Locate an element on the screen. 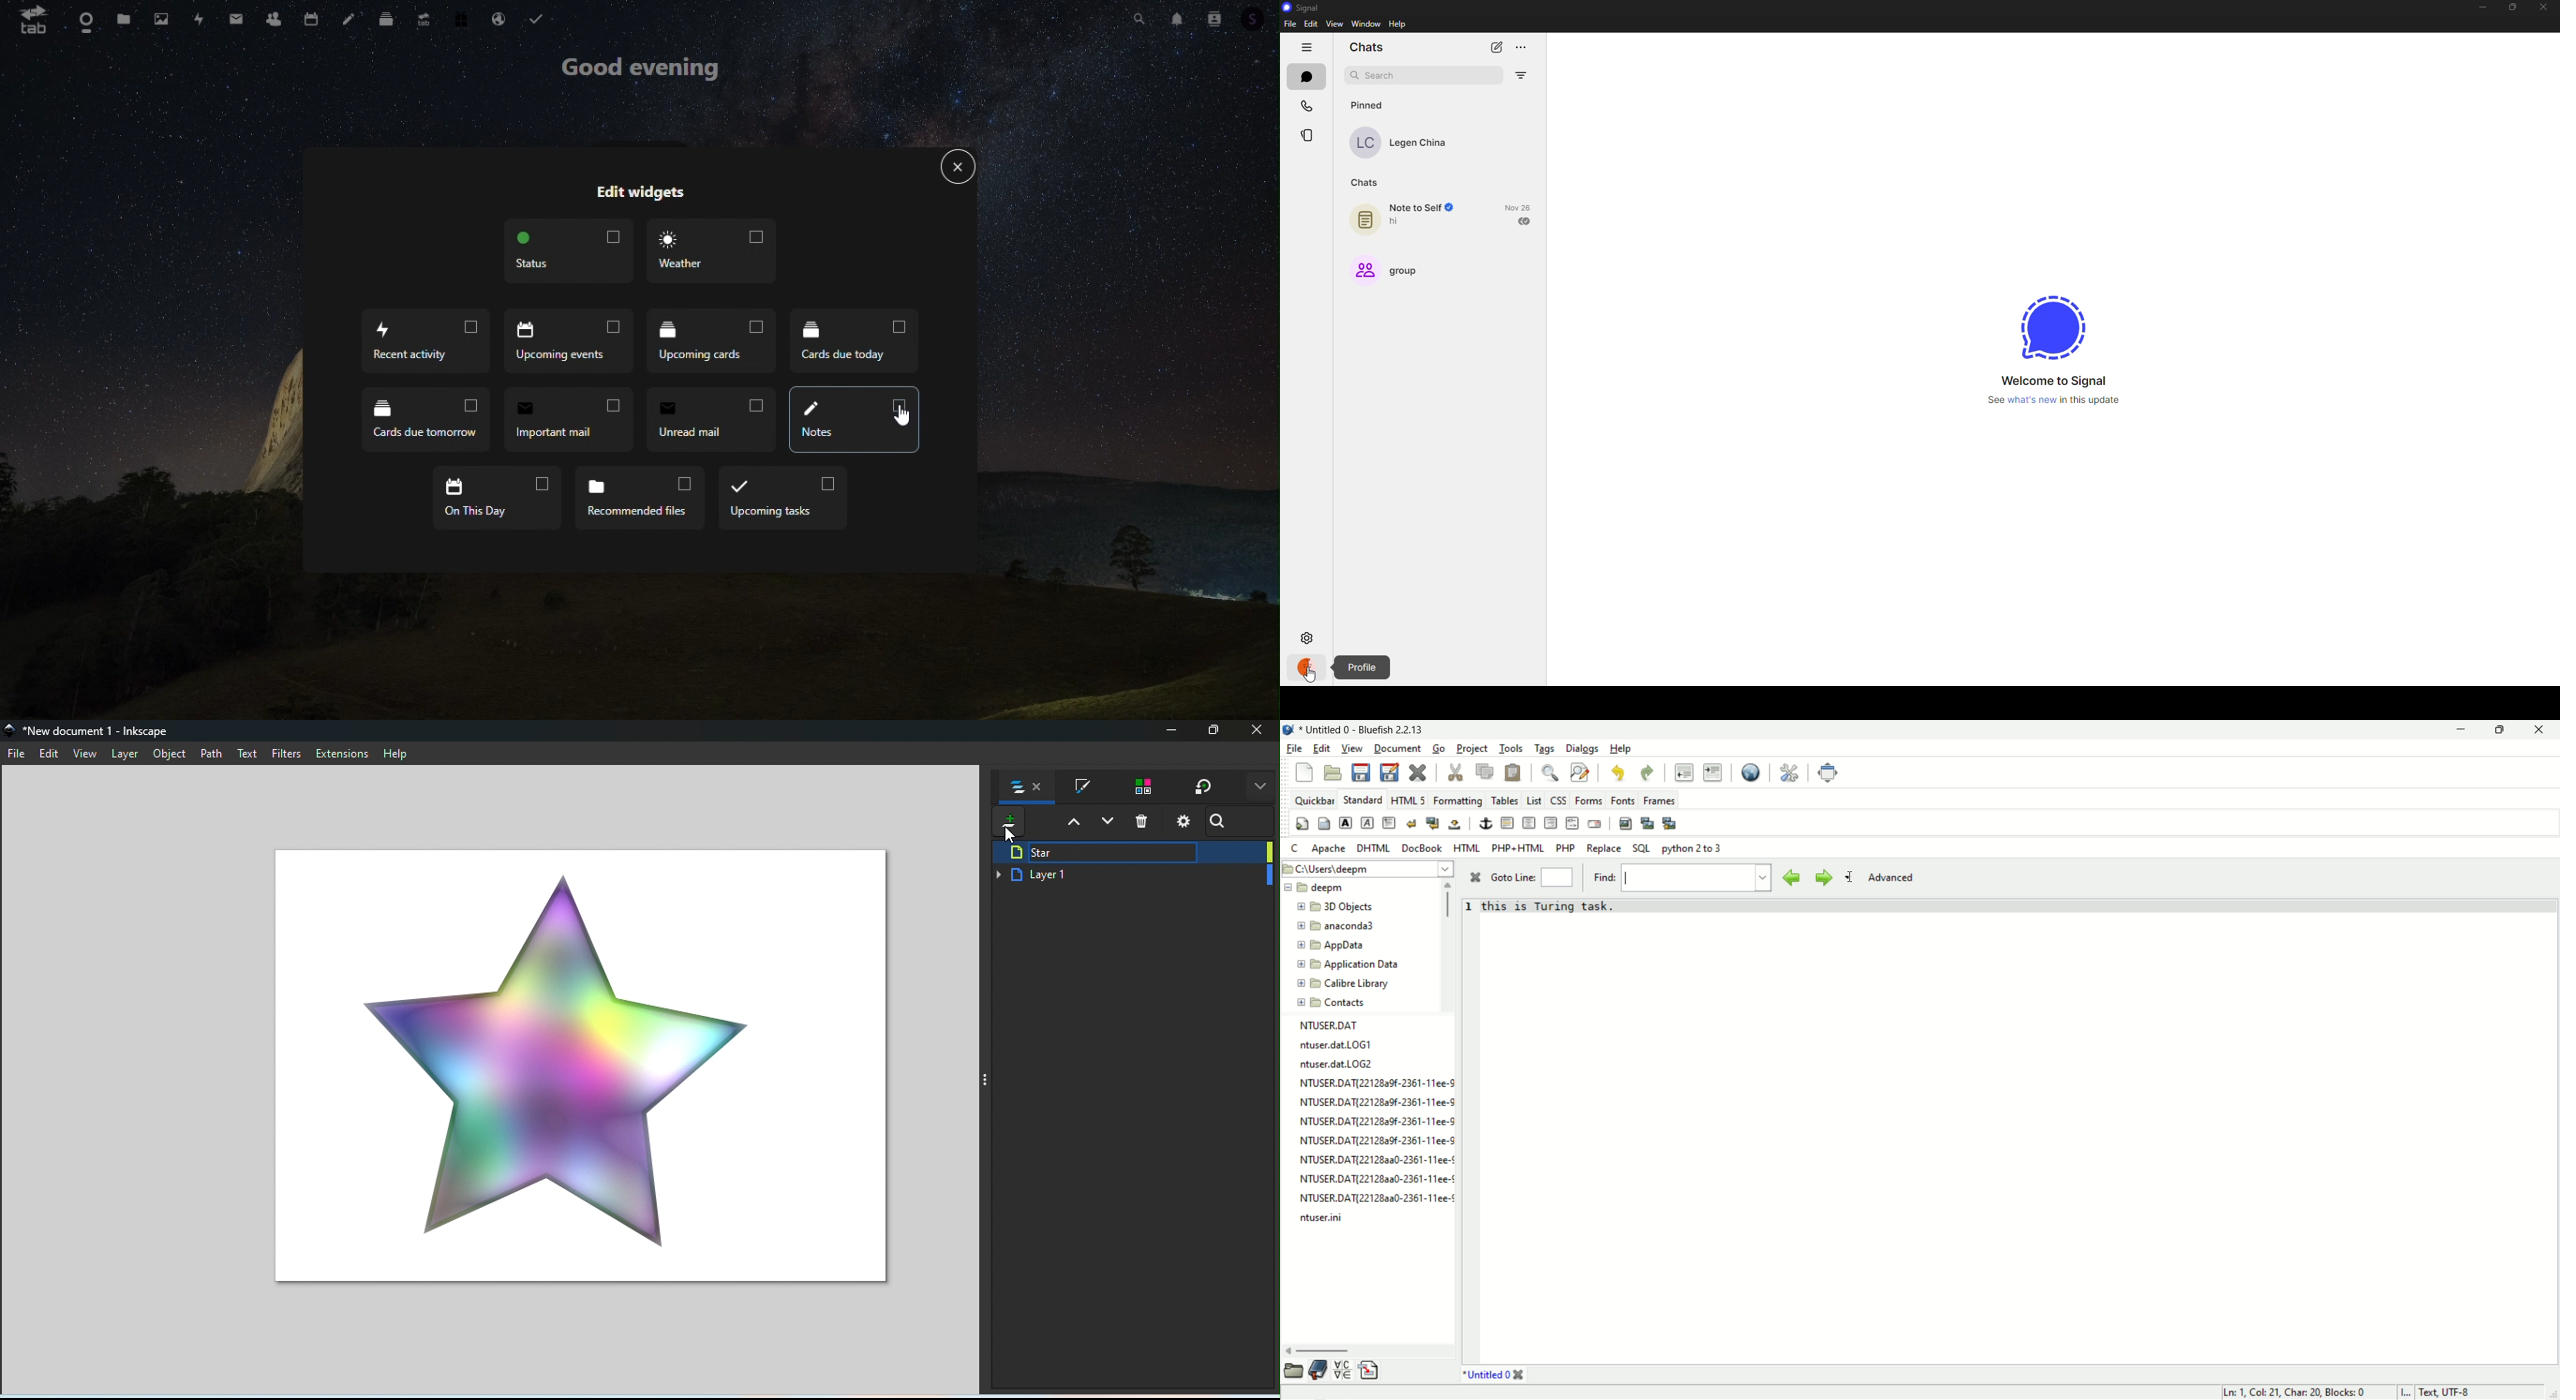 The width and height of the screenshot is (2576, 1400). task is located at coordinates (540, 17).